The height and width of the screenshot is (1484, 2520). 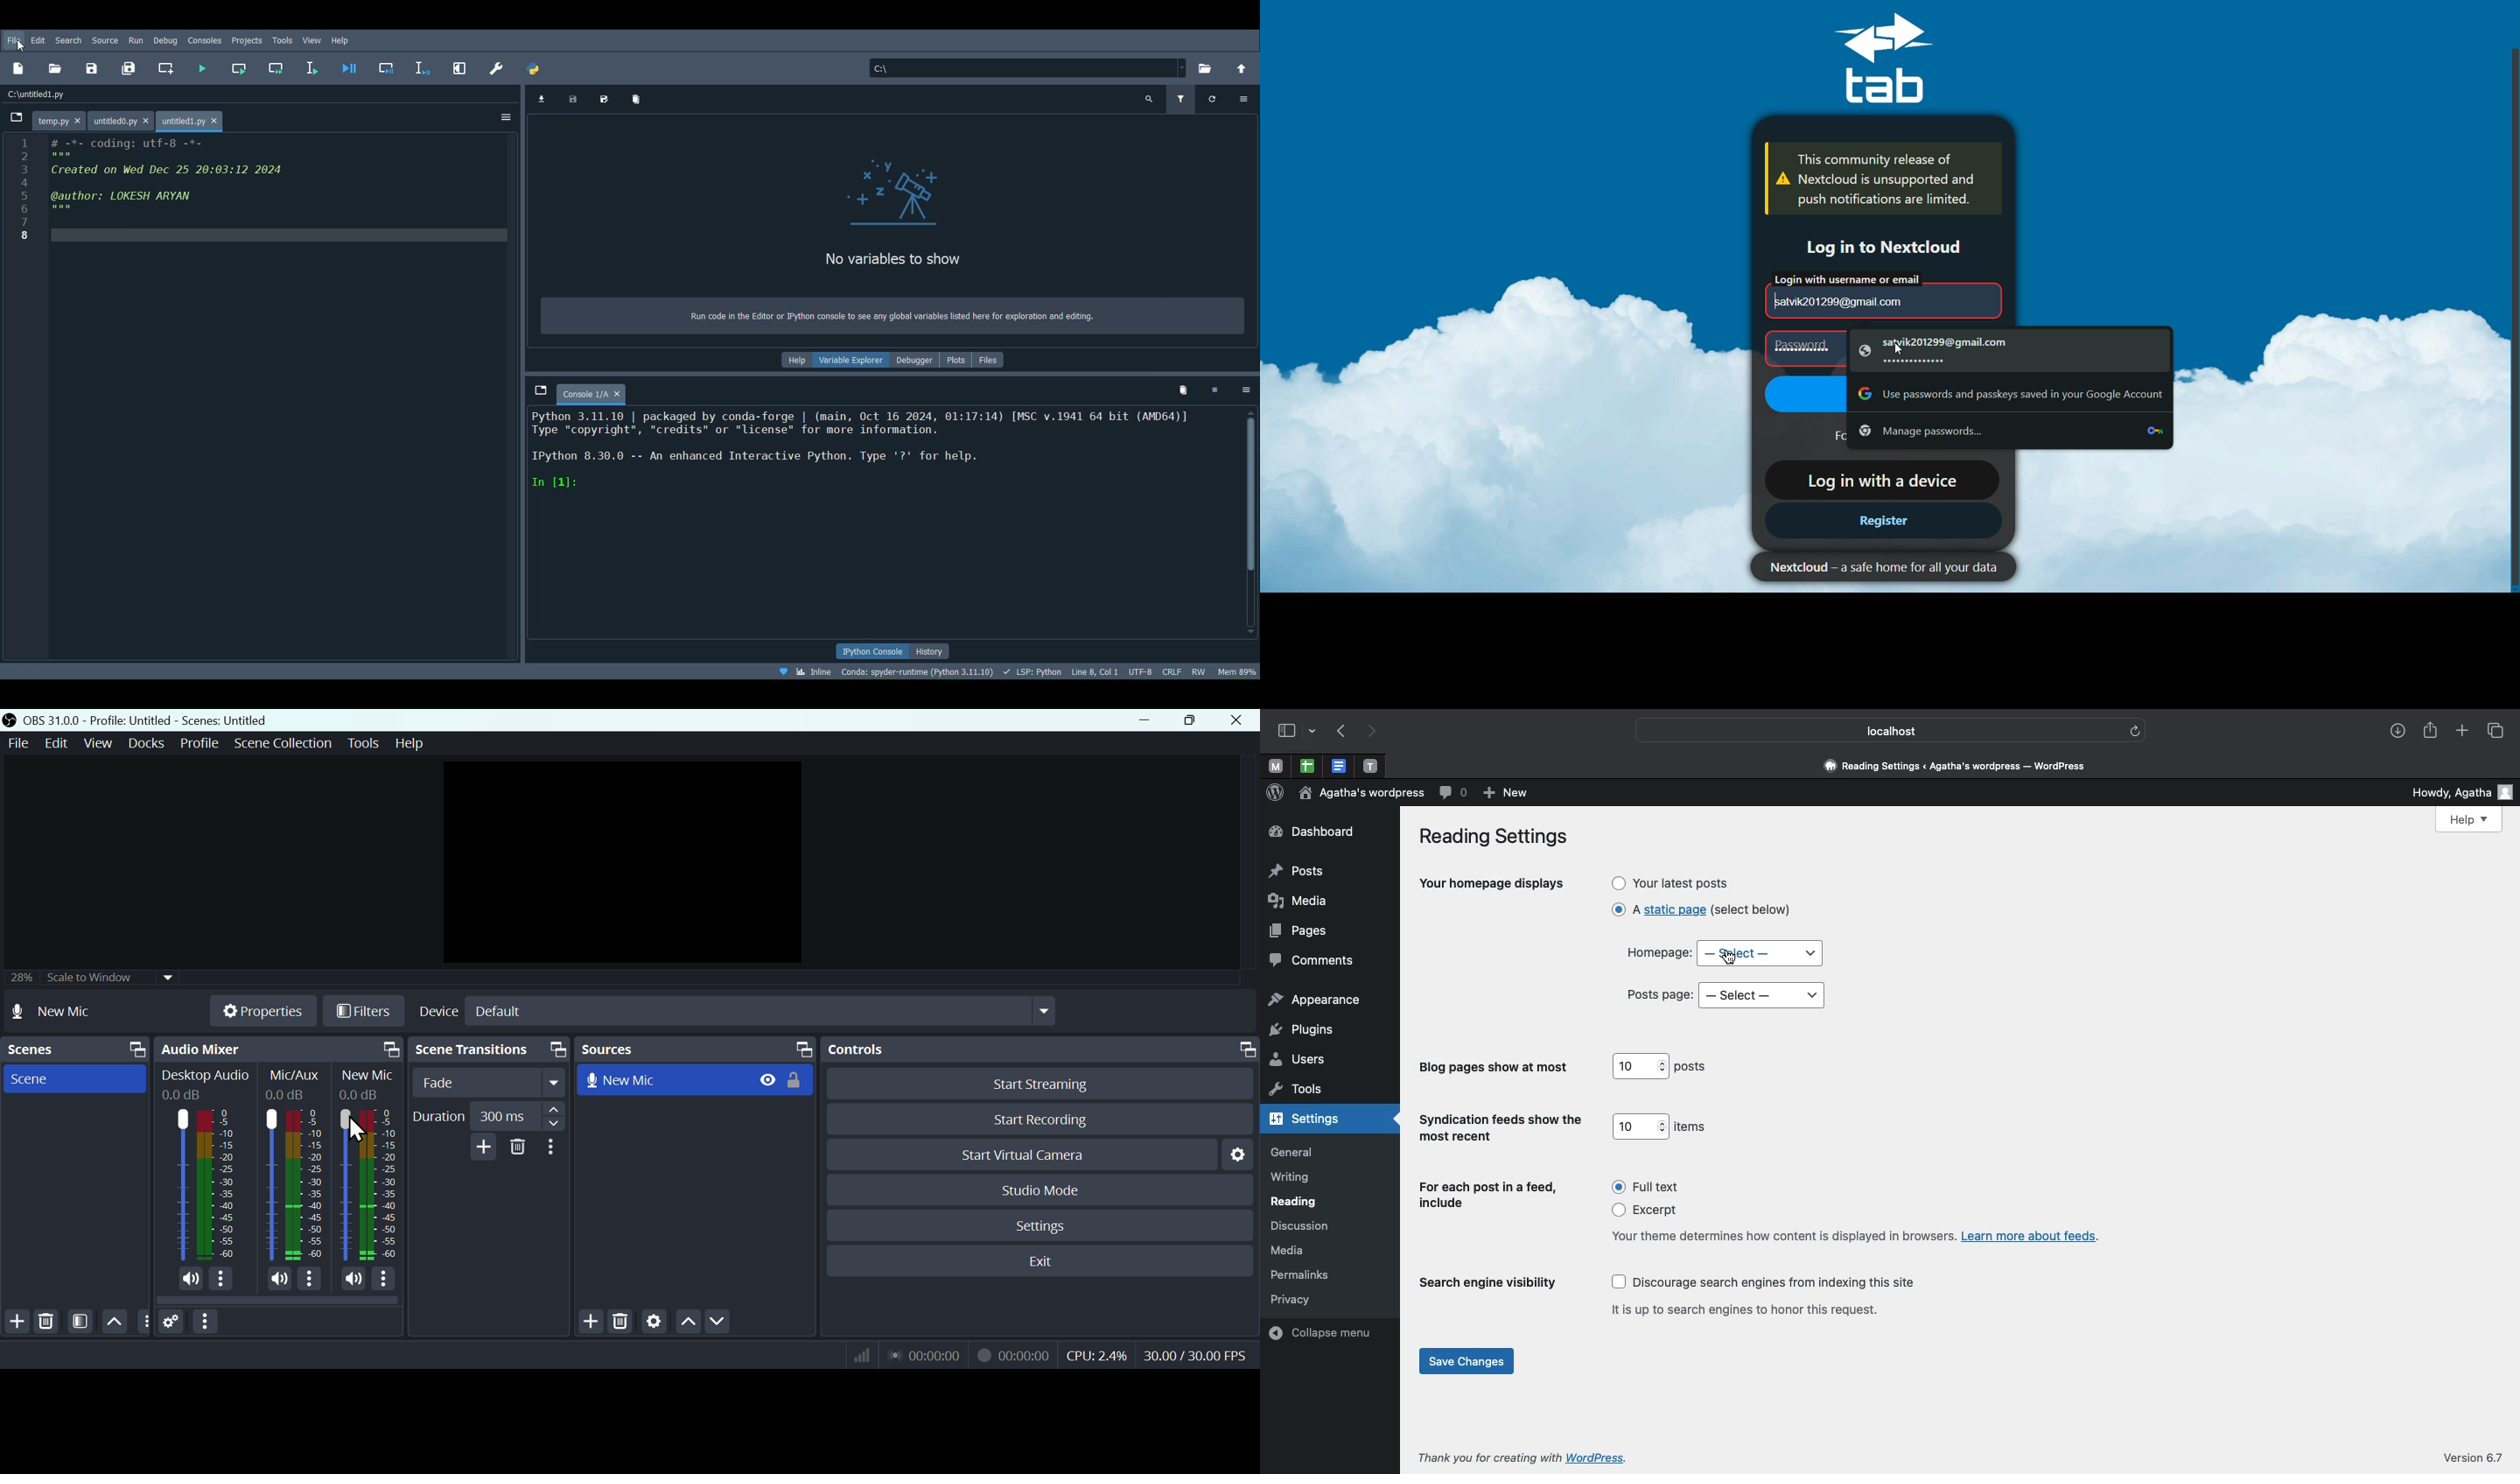 What do you see at coordinates (2508, 315) in the screenshot?
I see `Scroll Bar` at bounding box center [2508, 315].